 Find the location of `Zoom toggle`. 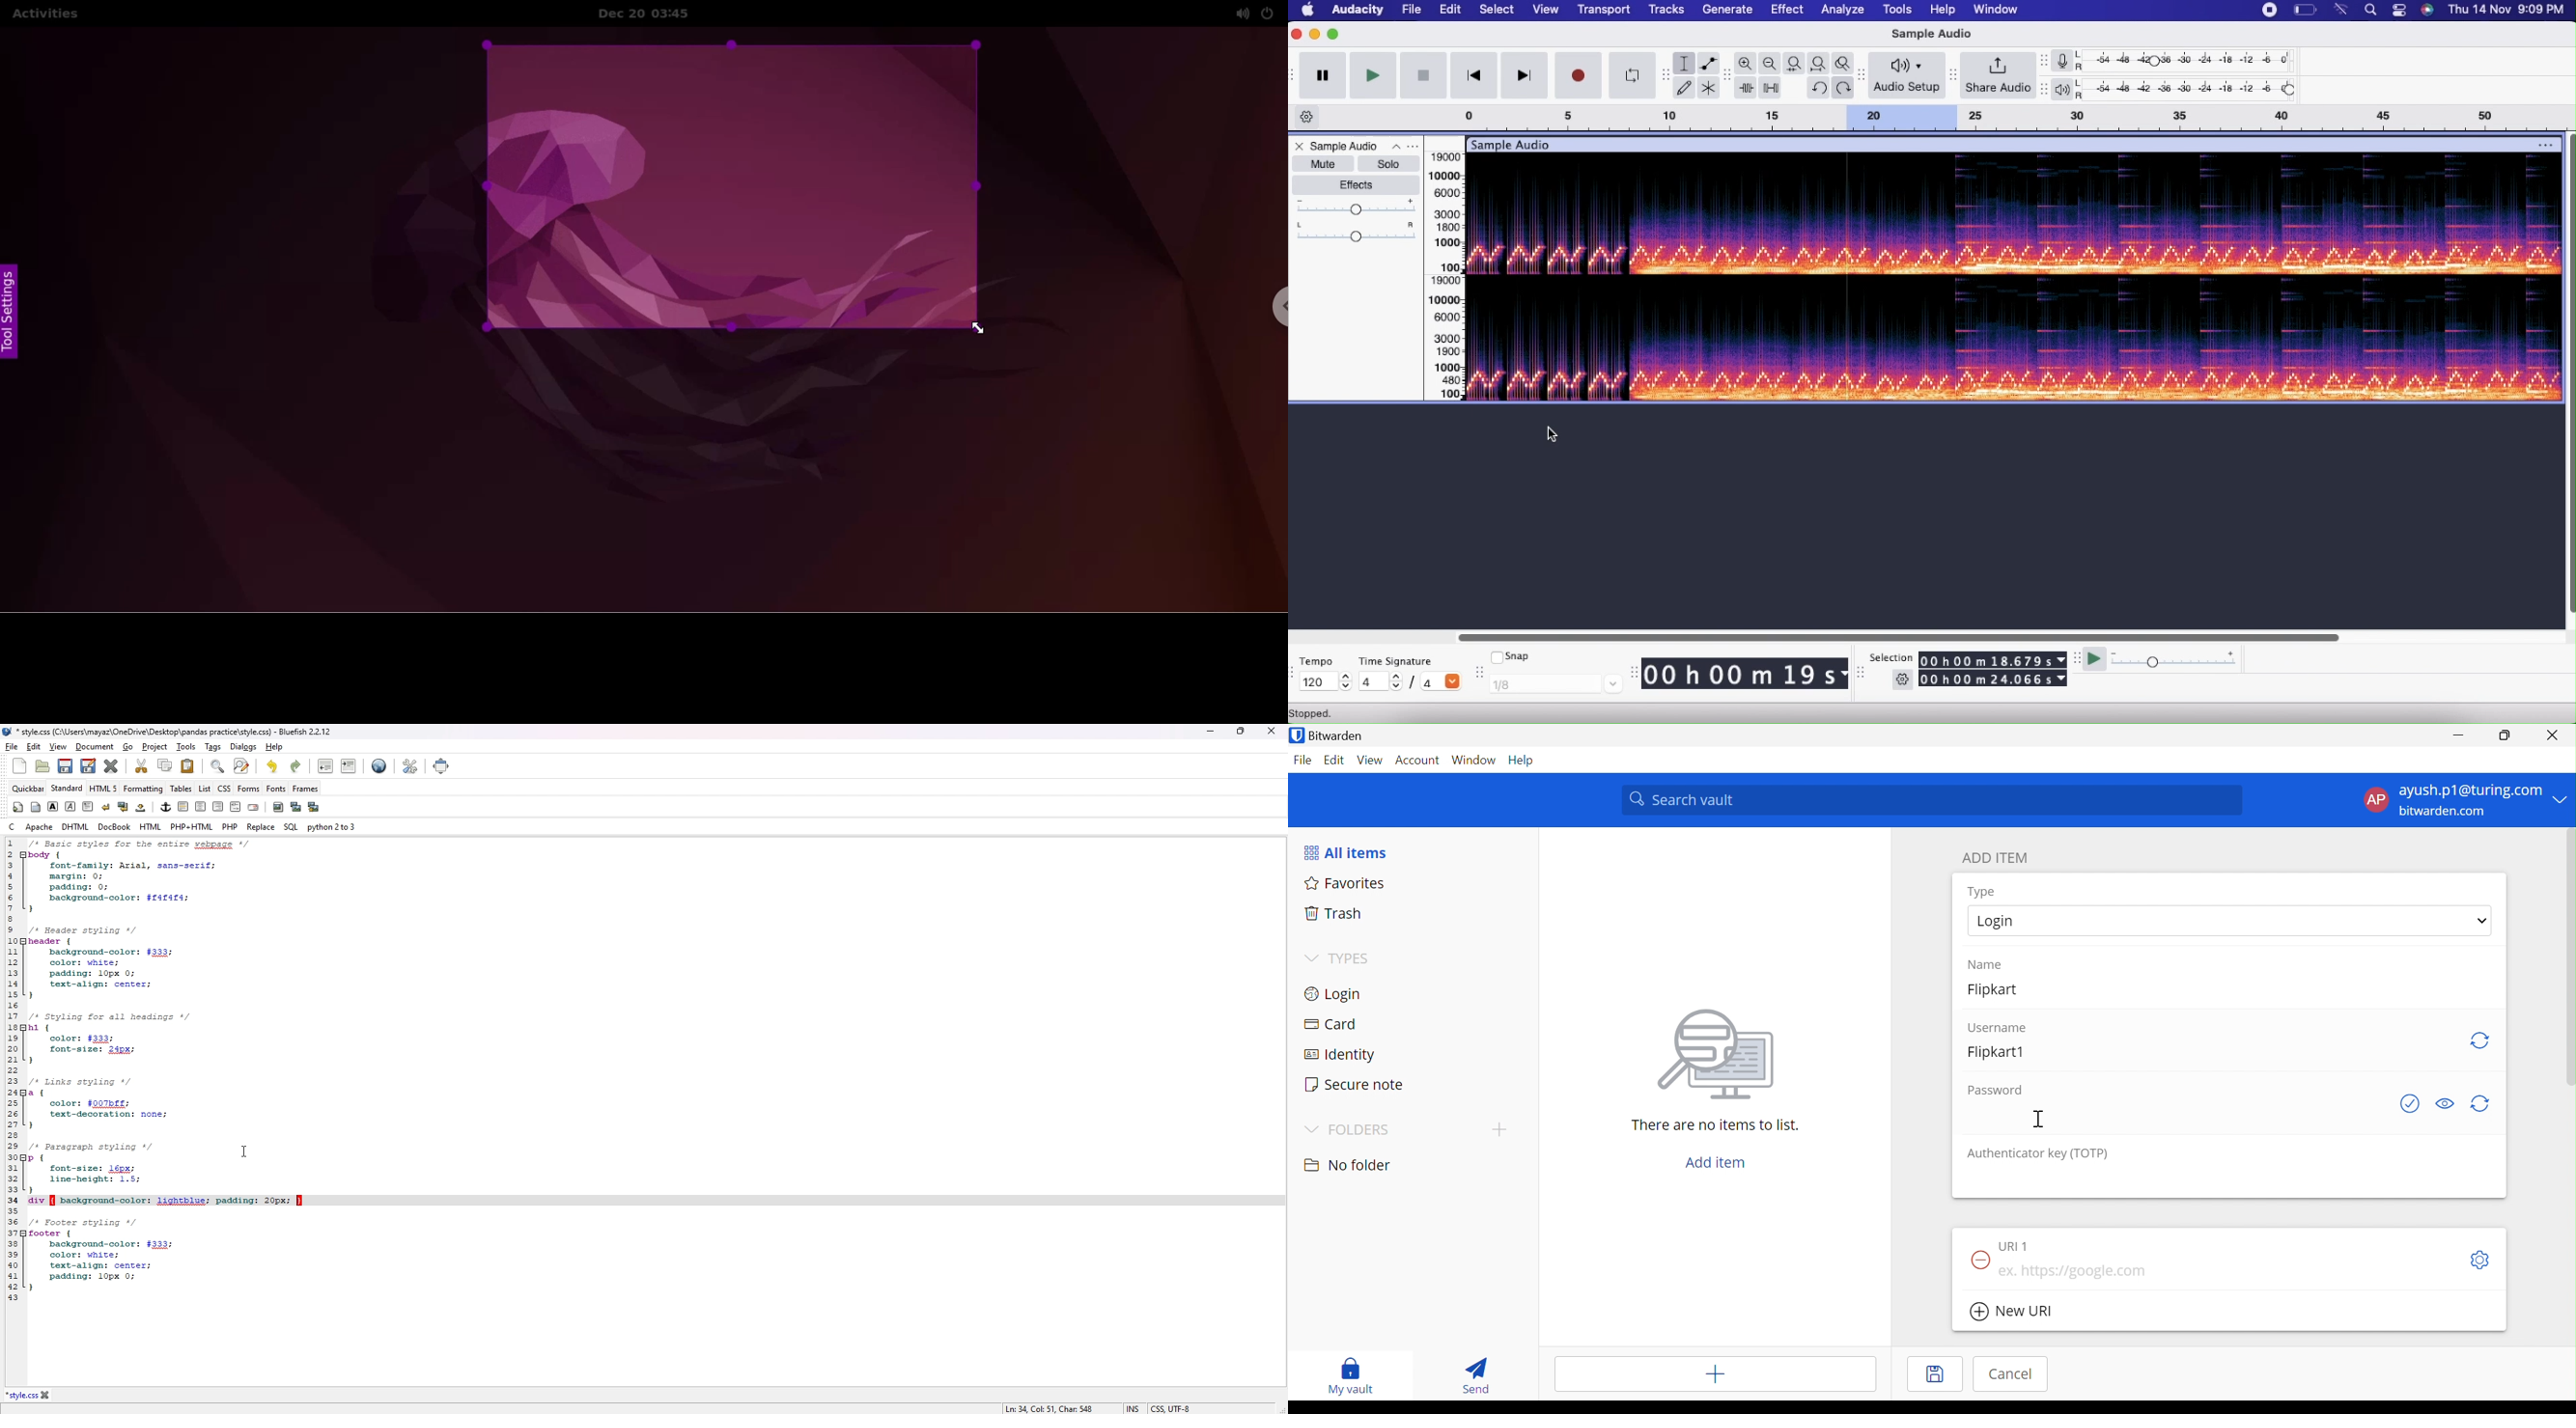

Zoom toggle is located at coordinates (1845, 64).